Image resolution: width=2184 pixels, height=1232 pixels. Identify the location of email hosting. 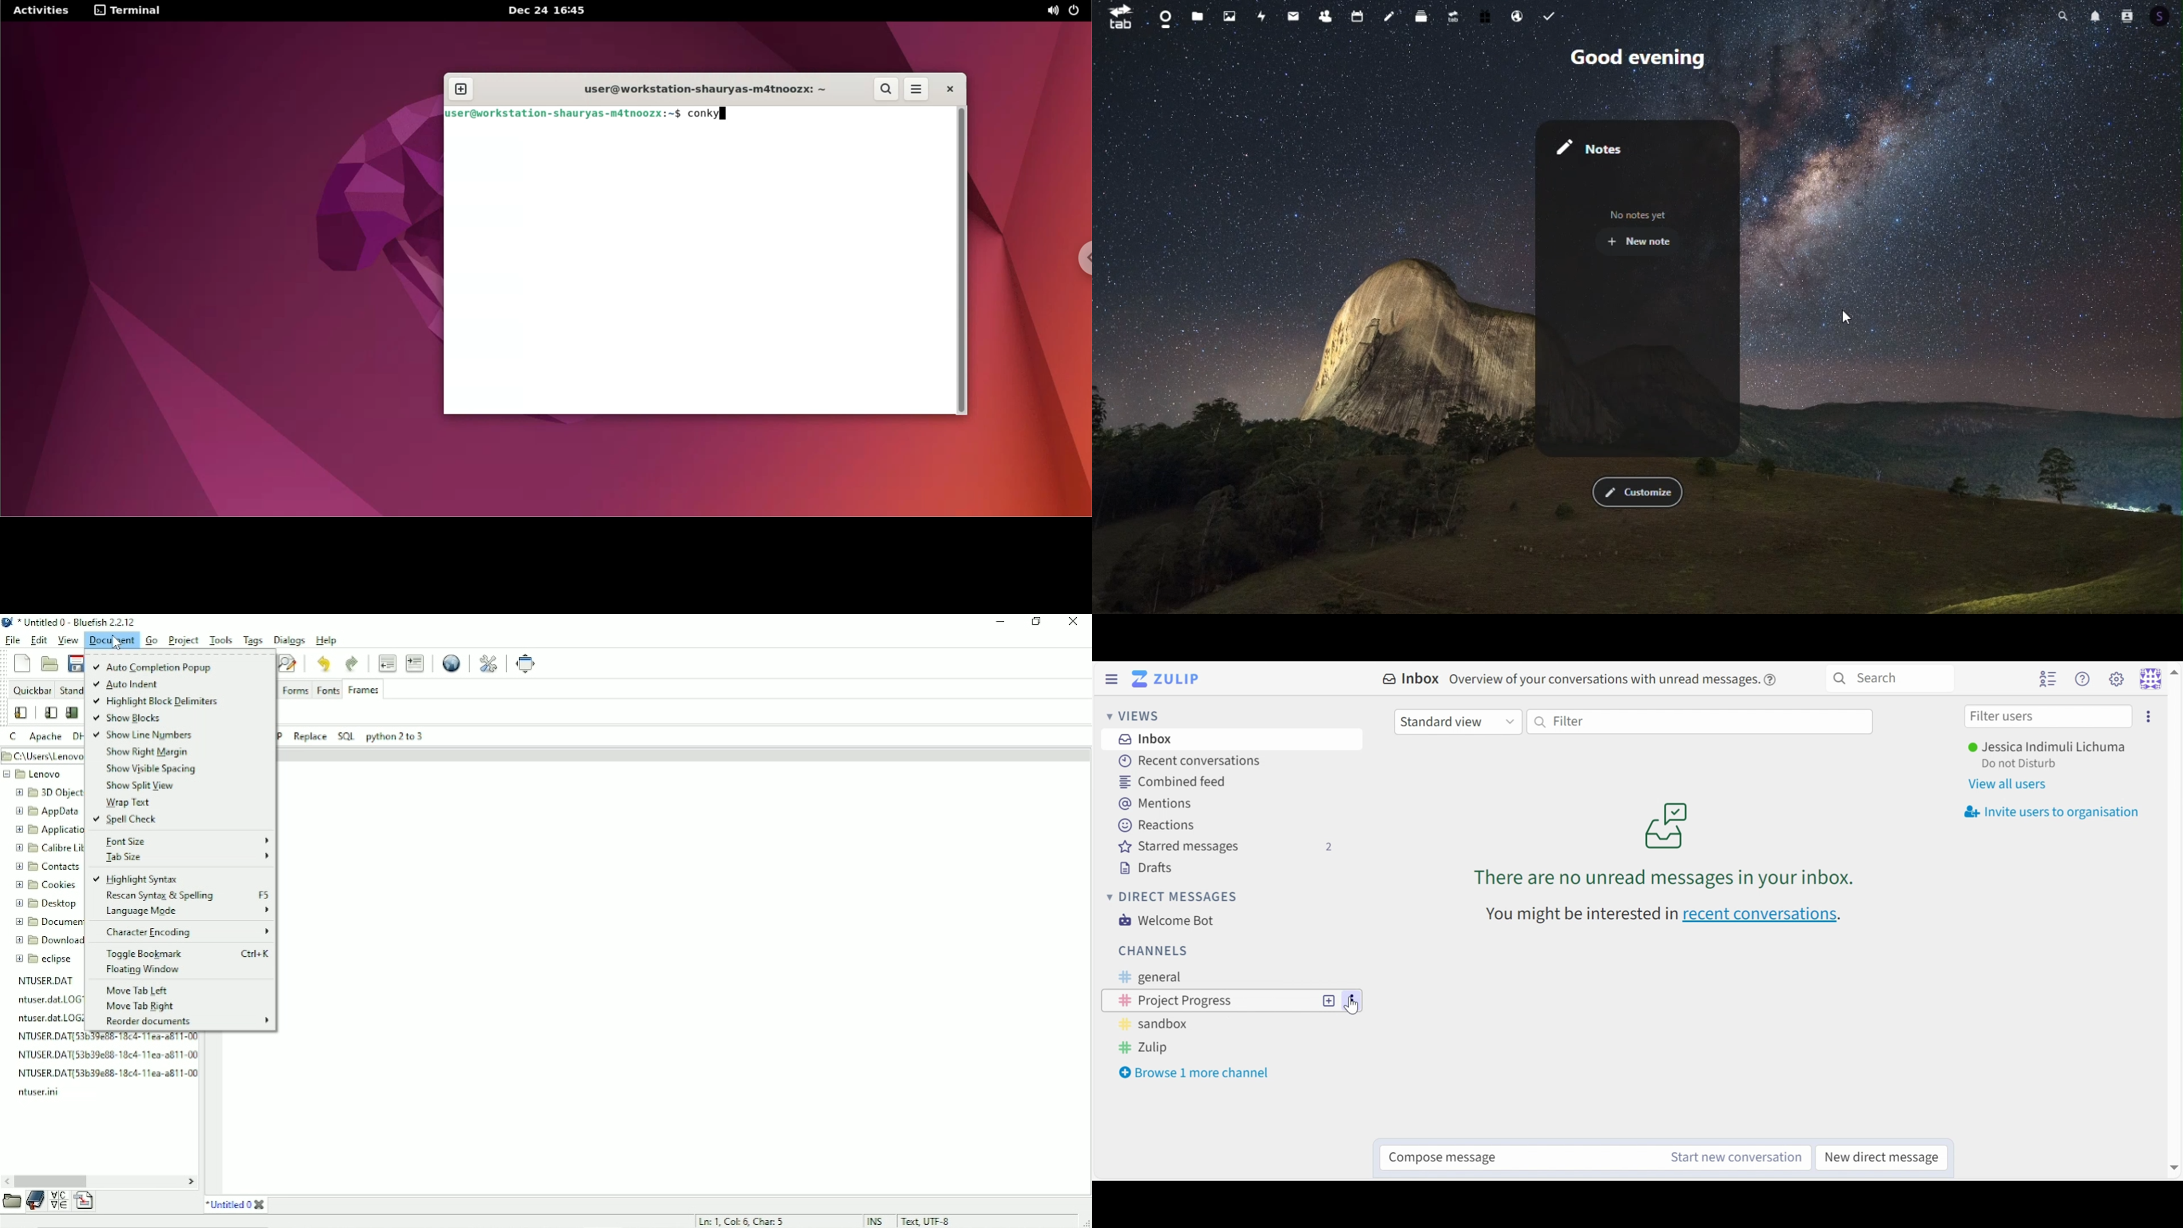
(1519, 16).